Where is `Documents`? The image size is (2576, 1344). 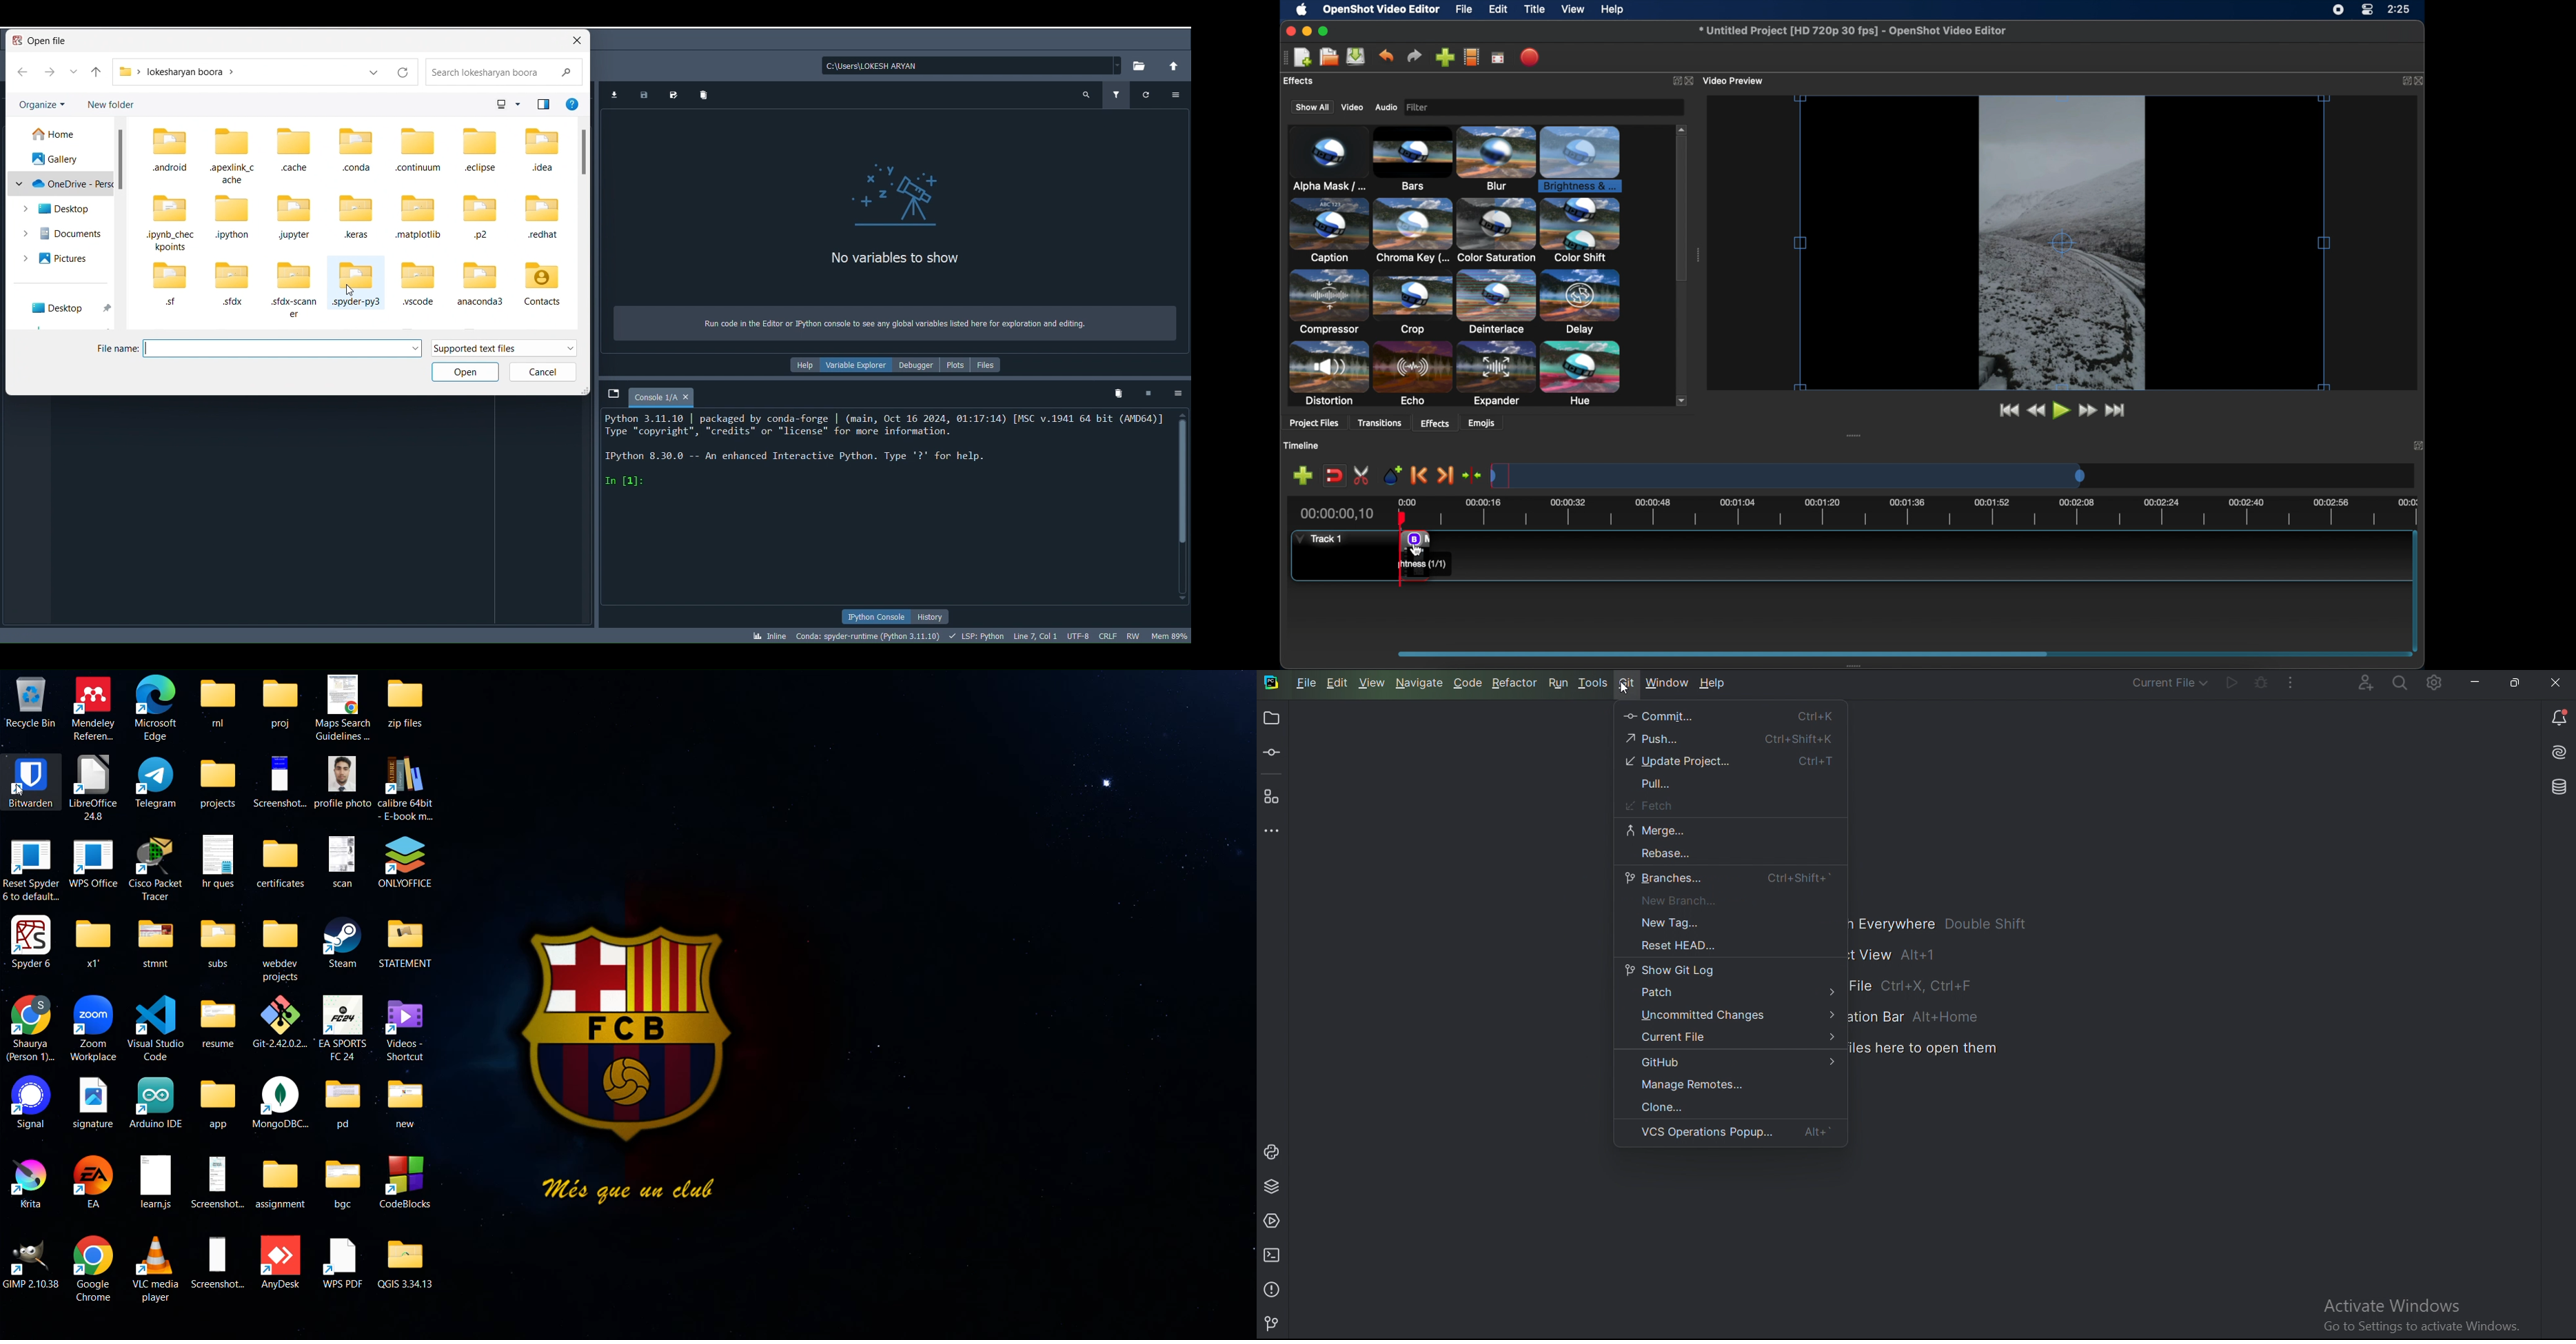 Documents is located at coordinates (73, 234).